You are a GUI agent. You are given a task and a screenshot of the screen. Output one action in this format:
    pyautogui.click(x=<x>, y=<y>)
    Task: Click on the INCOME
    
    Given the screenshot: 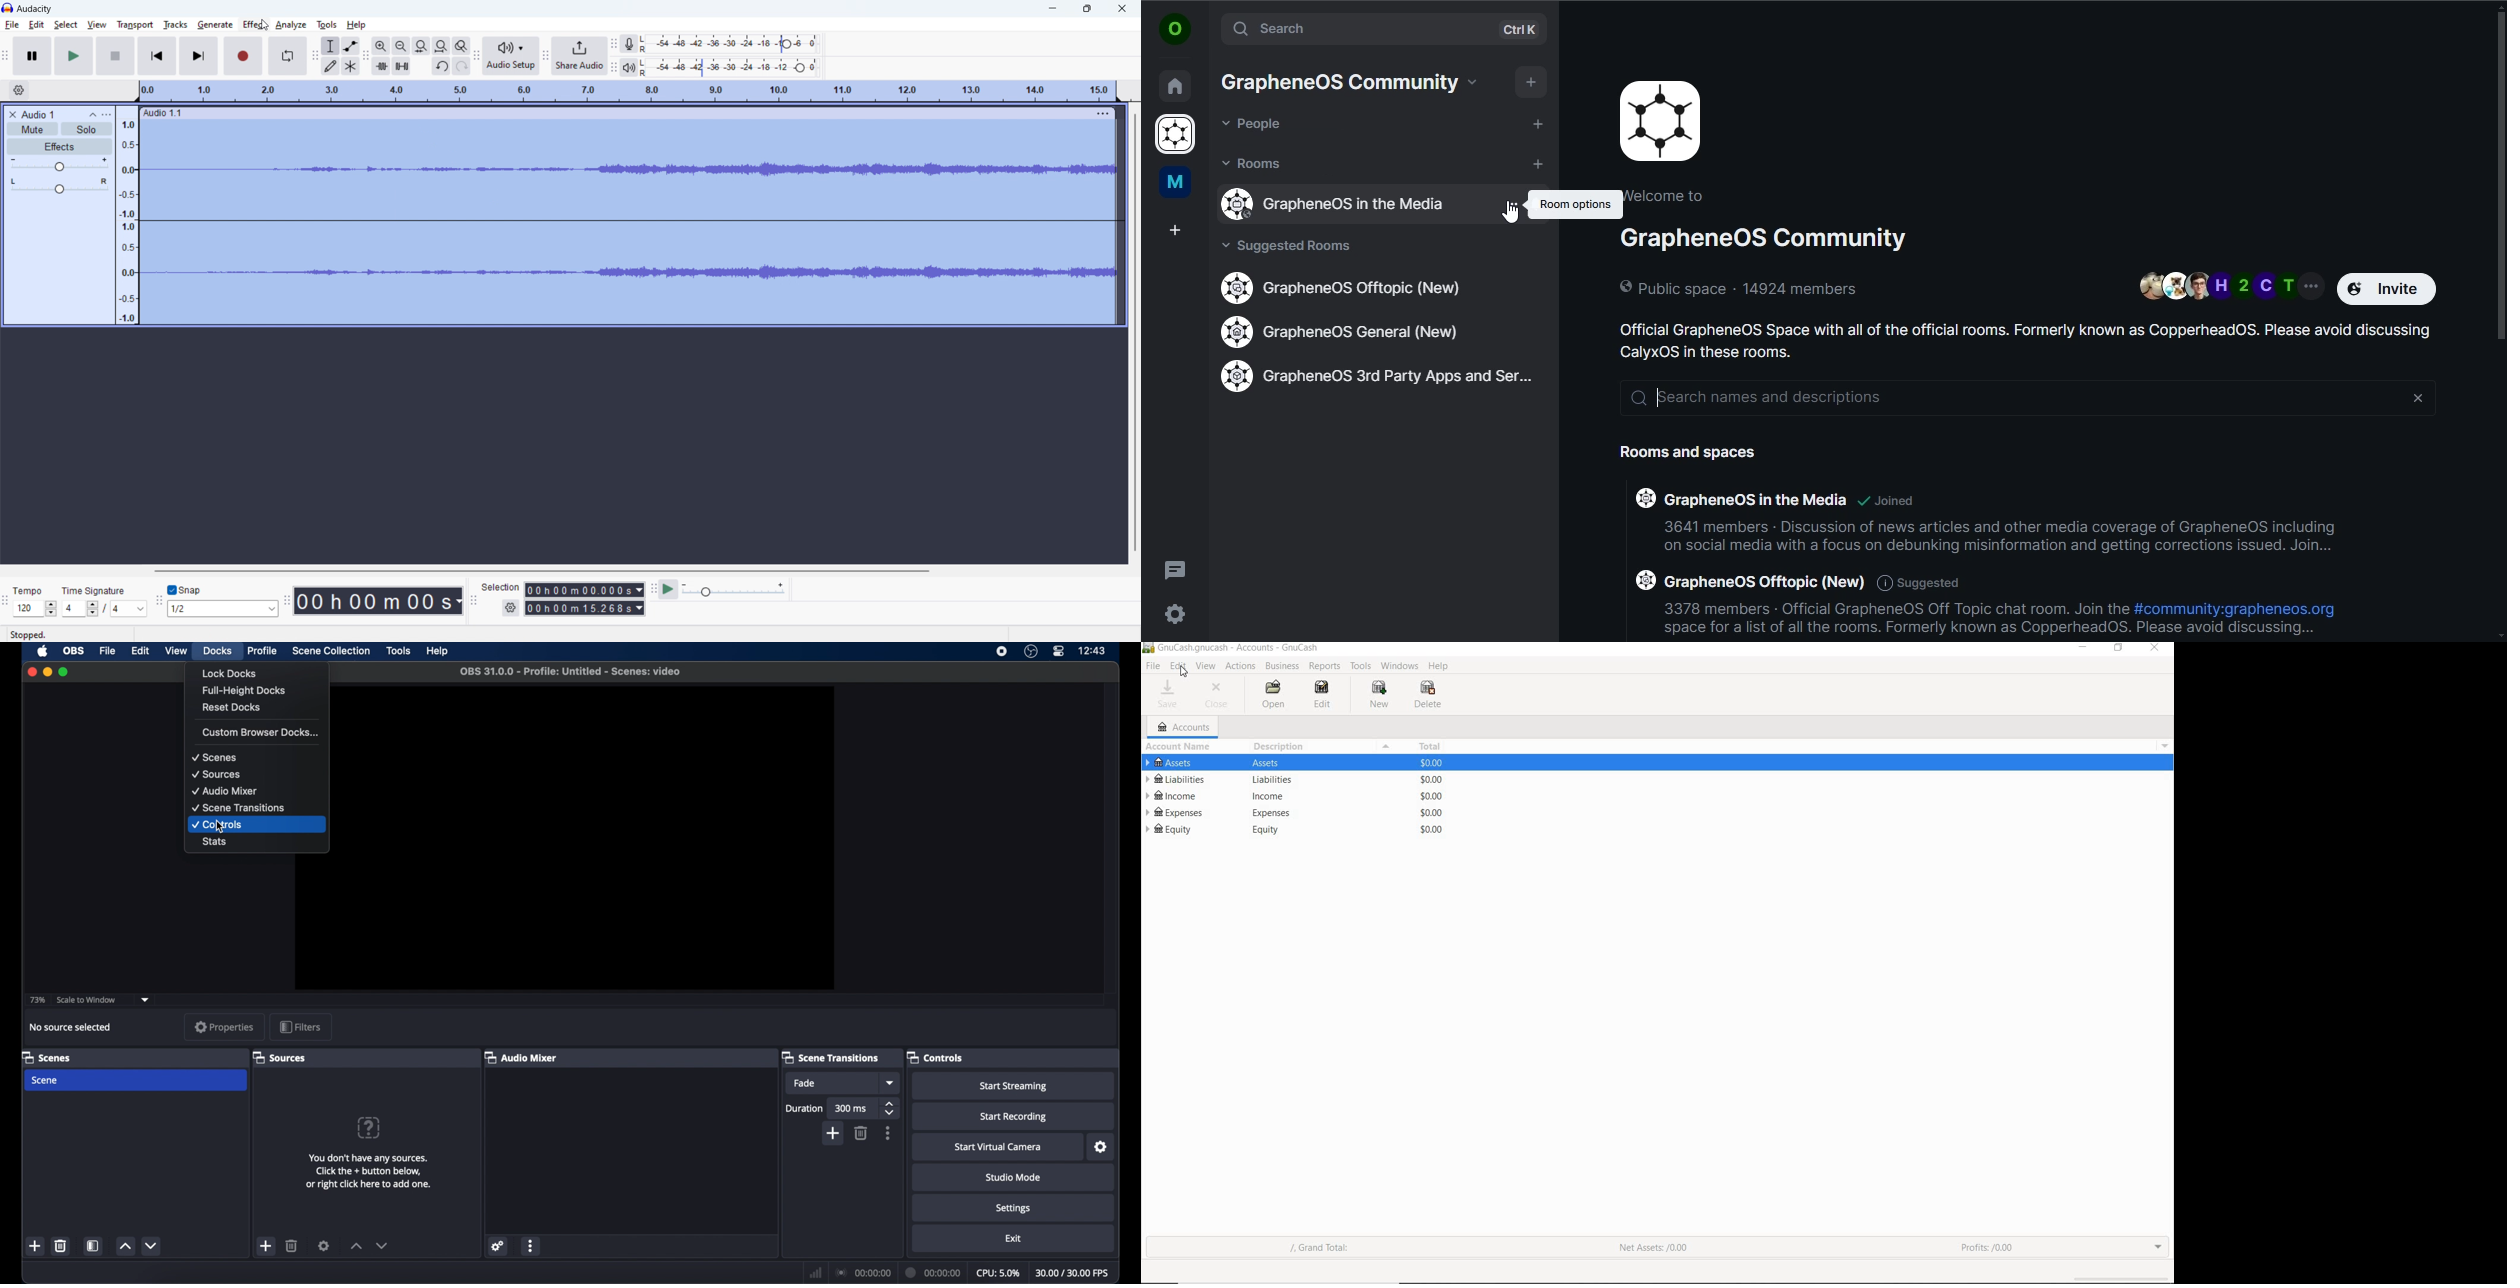 What is the action you would take?
    pyautogui.click(x=1174, y=796)
    